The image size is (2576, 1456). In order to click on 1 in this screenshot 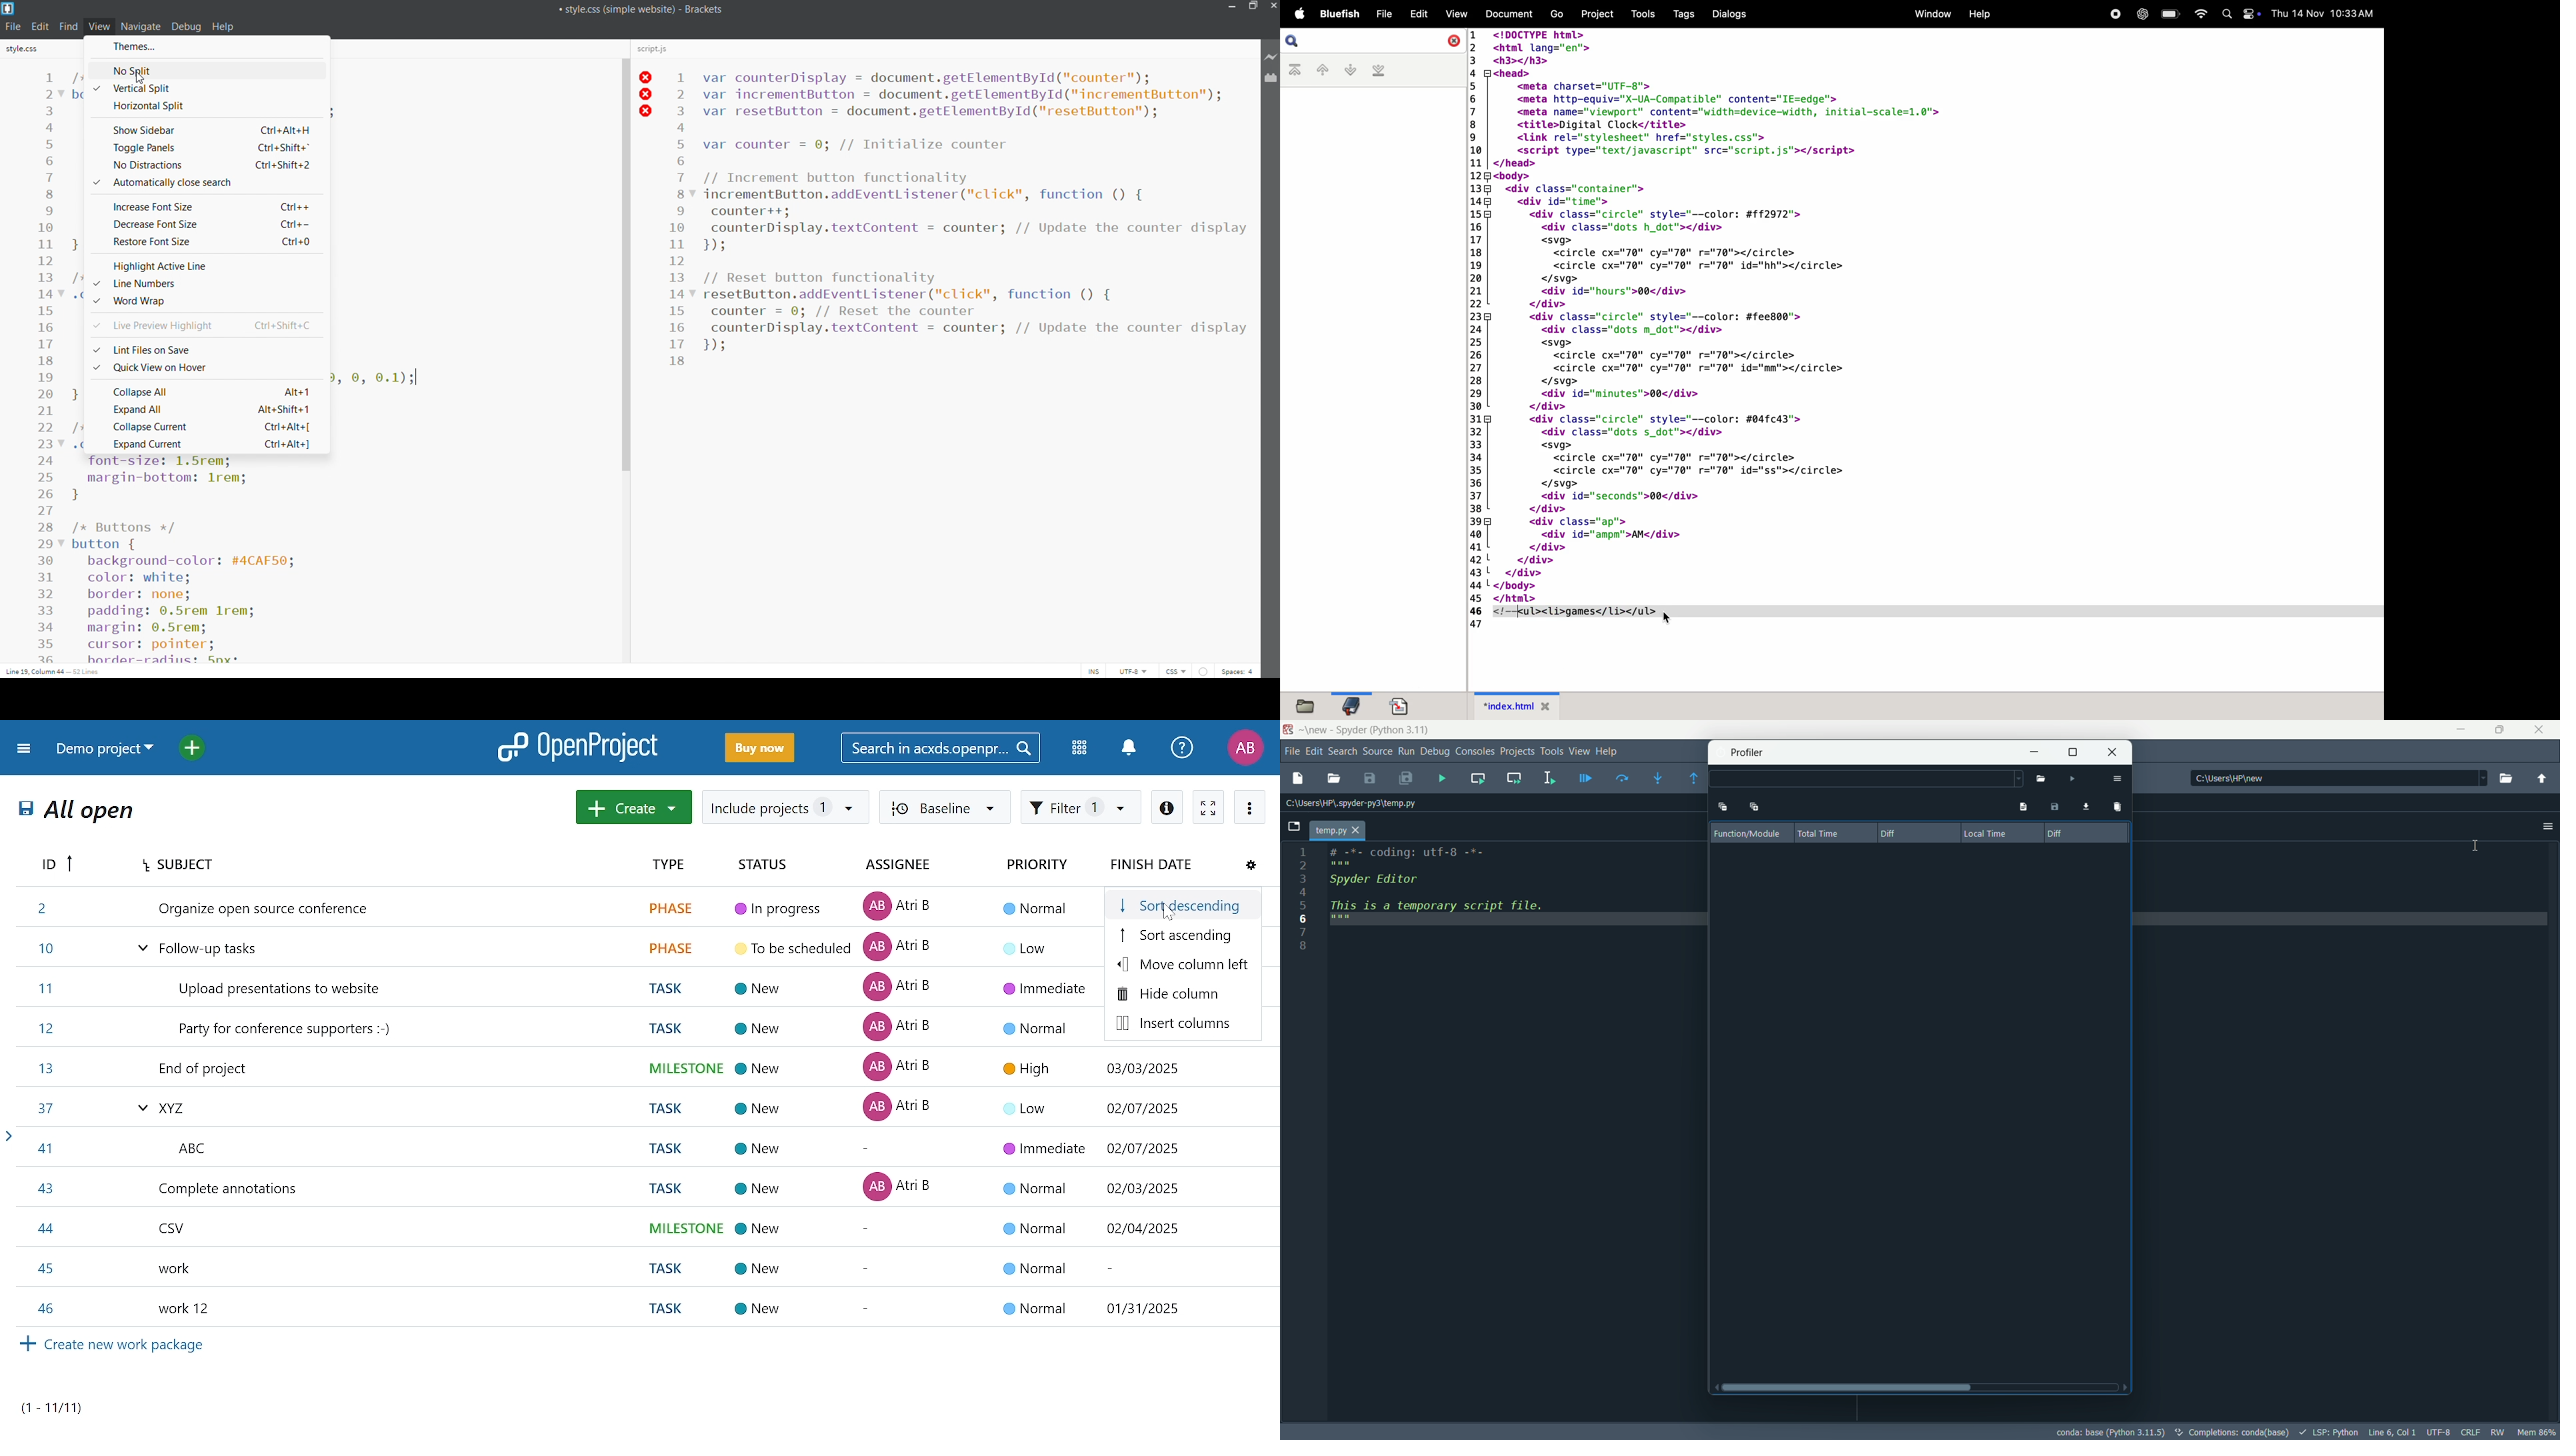, I will do `click(1303, 851)`.